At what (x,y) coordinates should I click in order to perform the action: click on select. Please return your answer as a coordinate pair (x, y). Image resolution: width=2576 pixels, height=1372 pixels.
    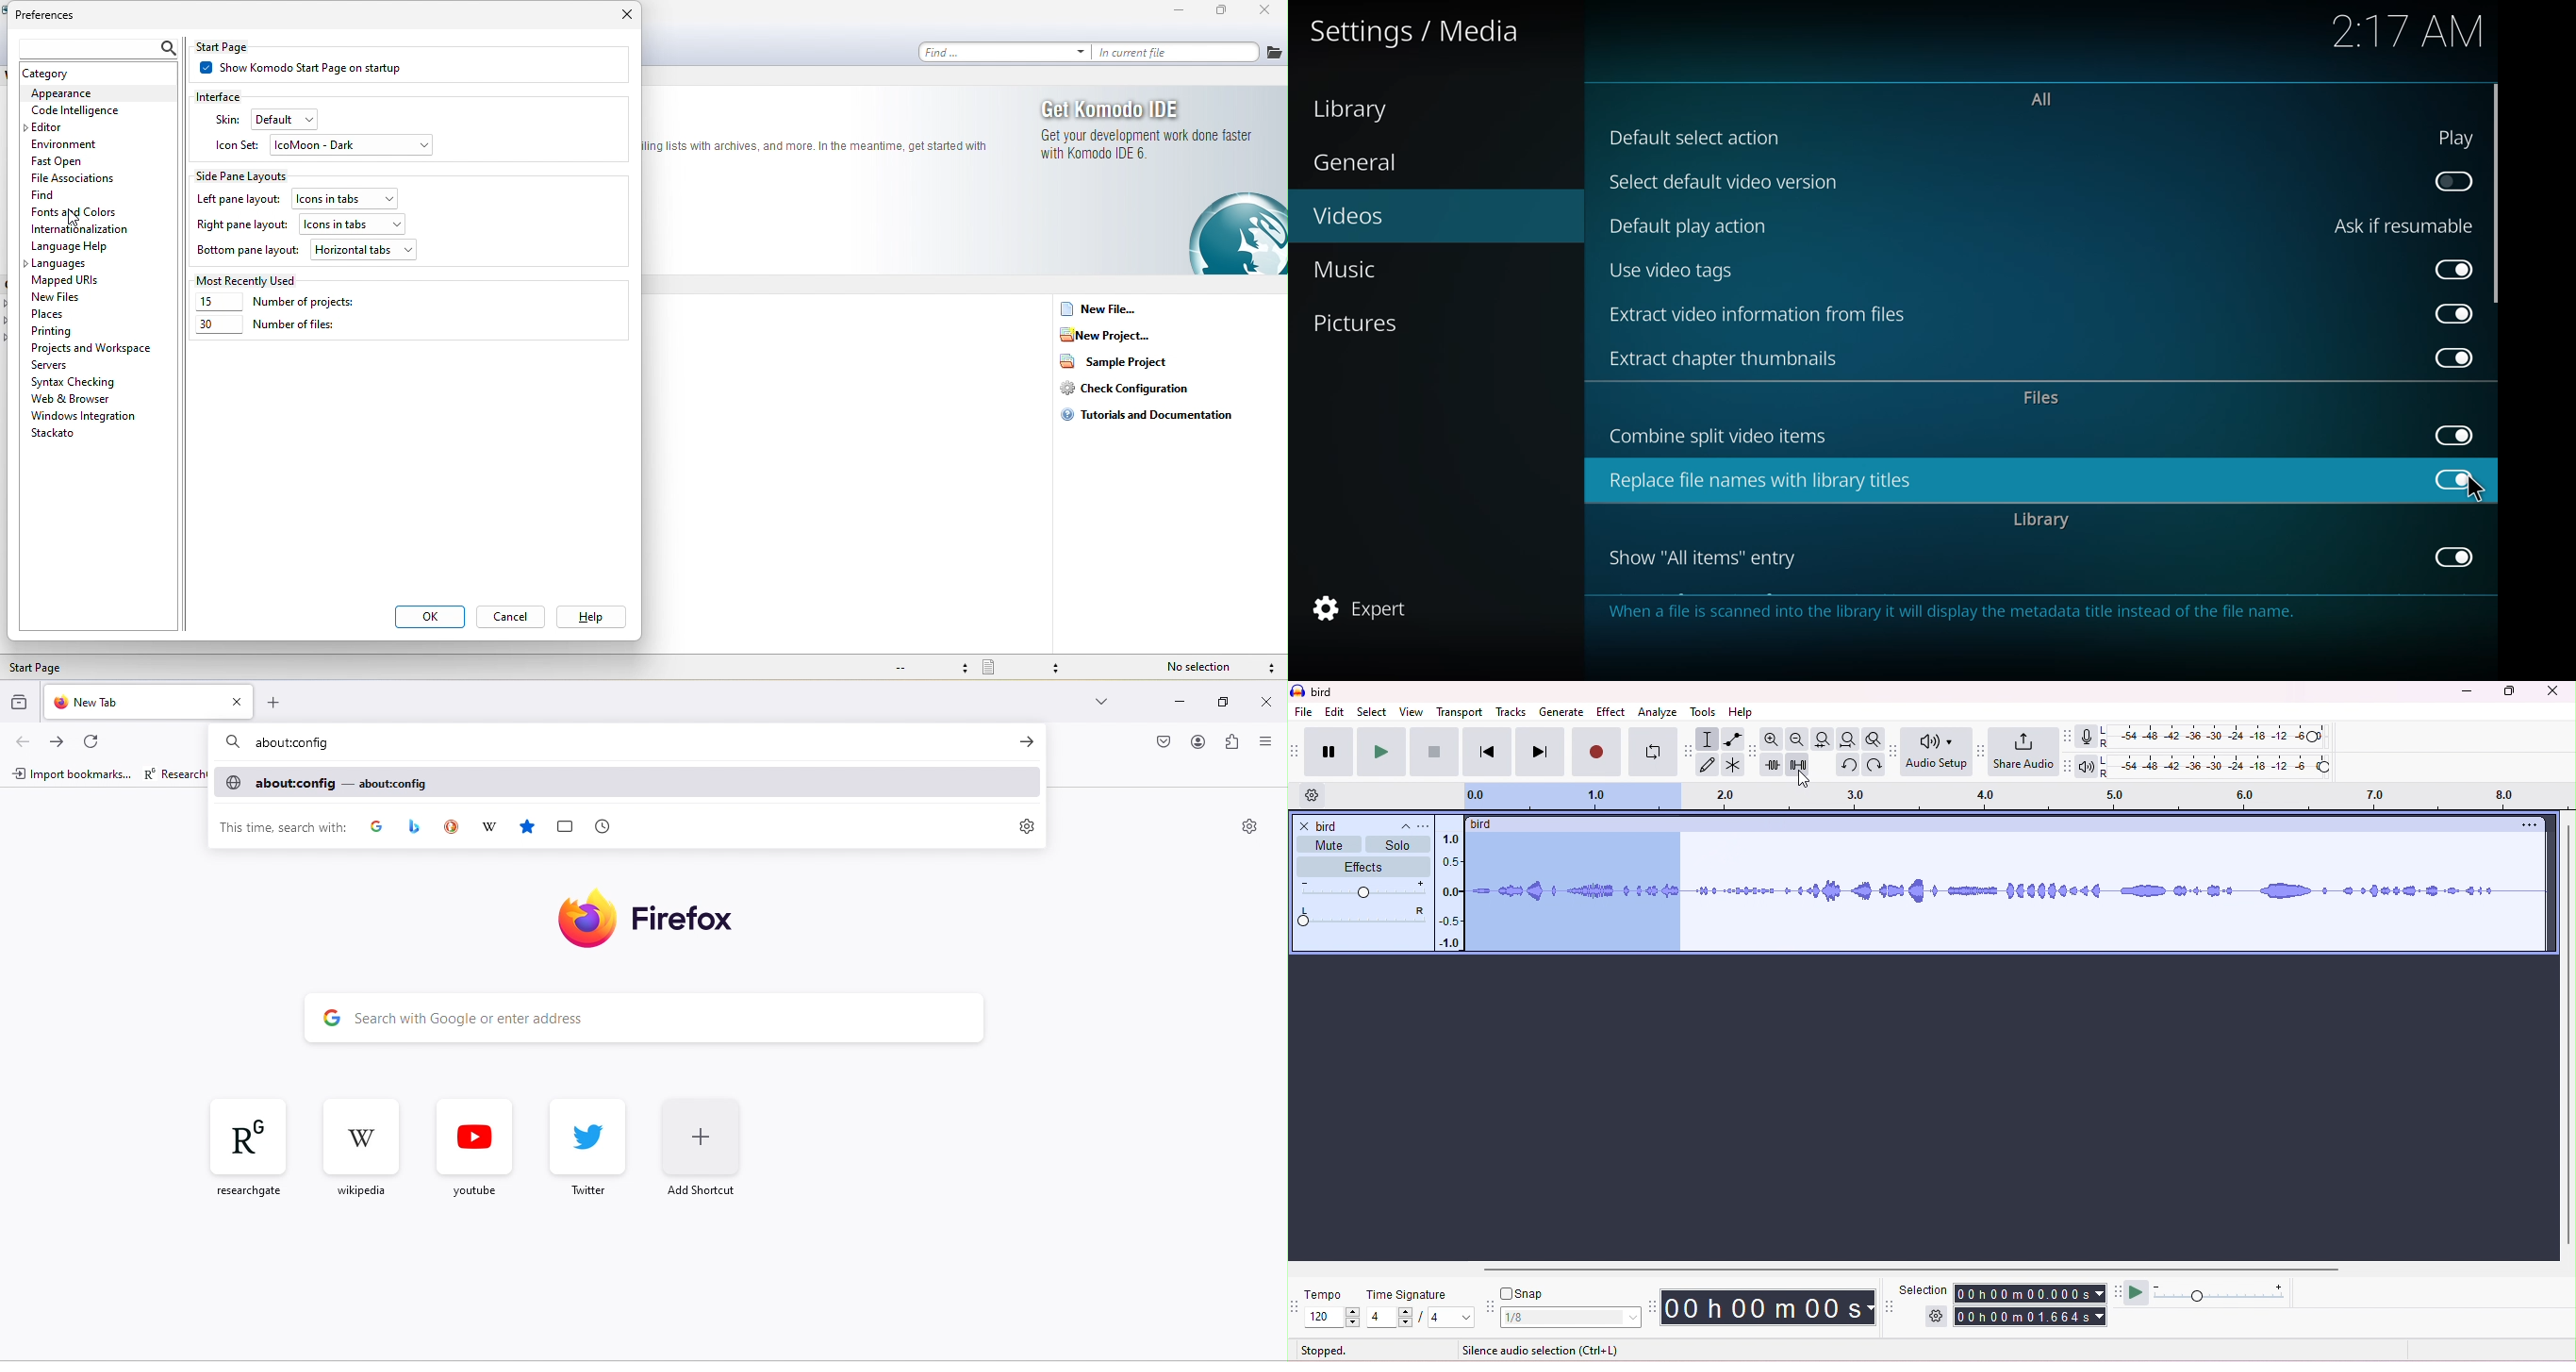
    Looking at the image, I should click on (1371, 712).